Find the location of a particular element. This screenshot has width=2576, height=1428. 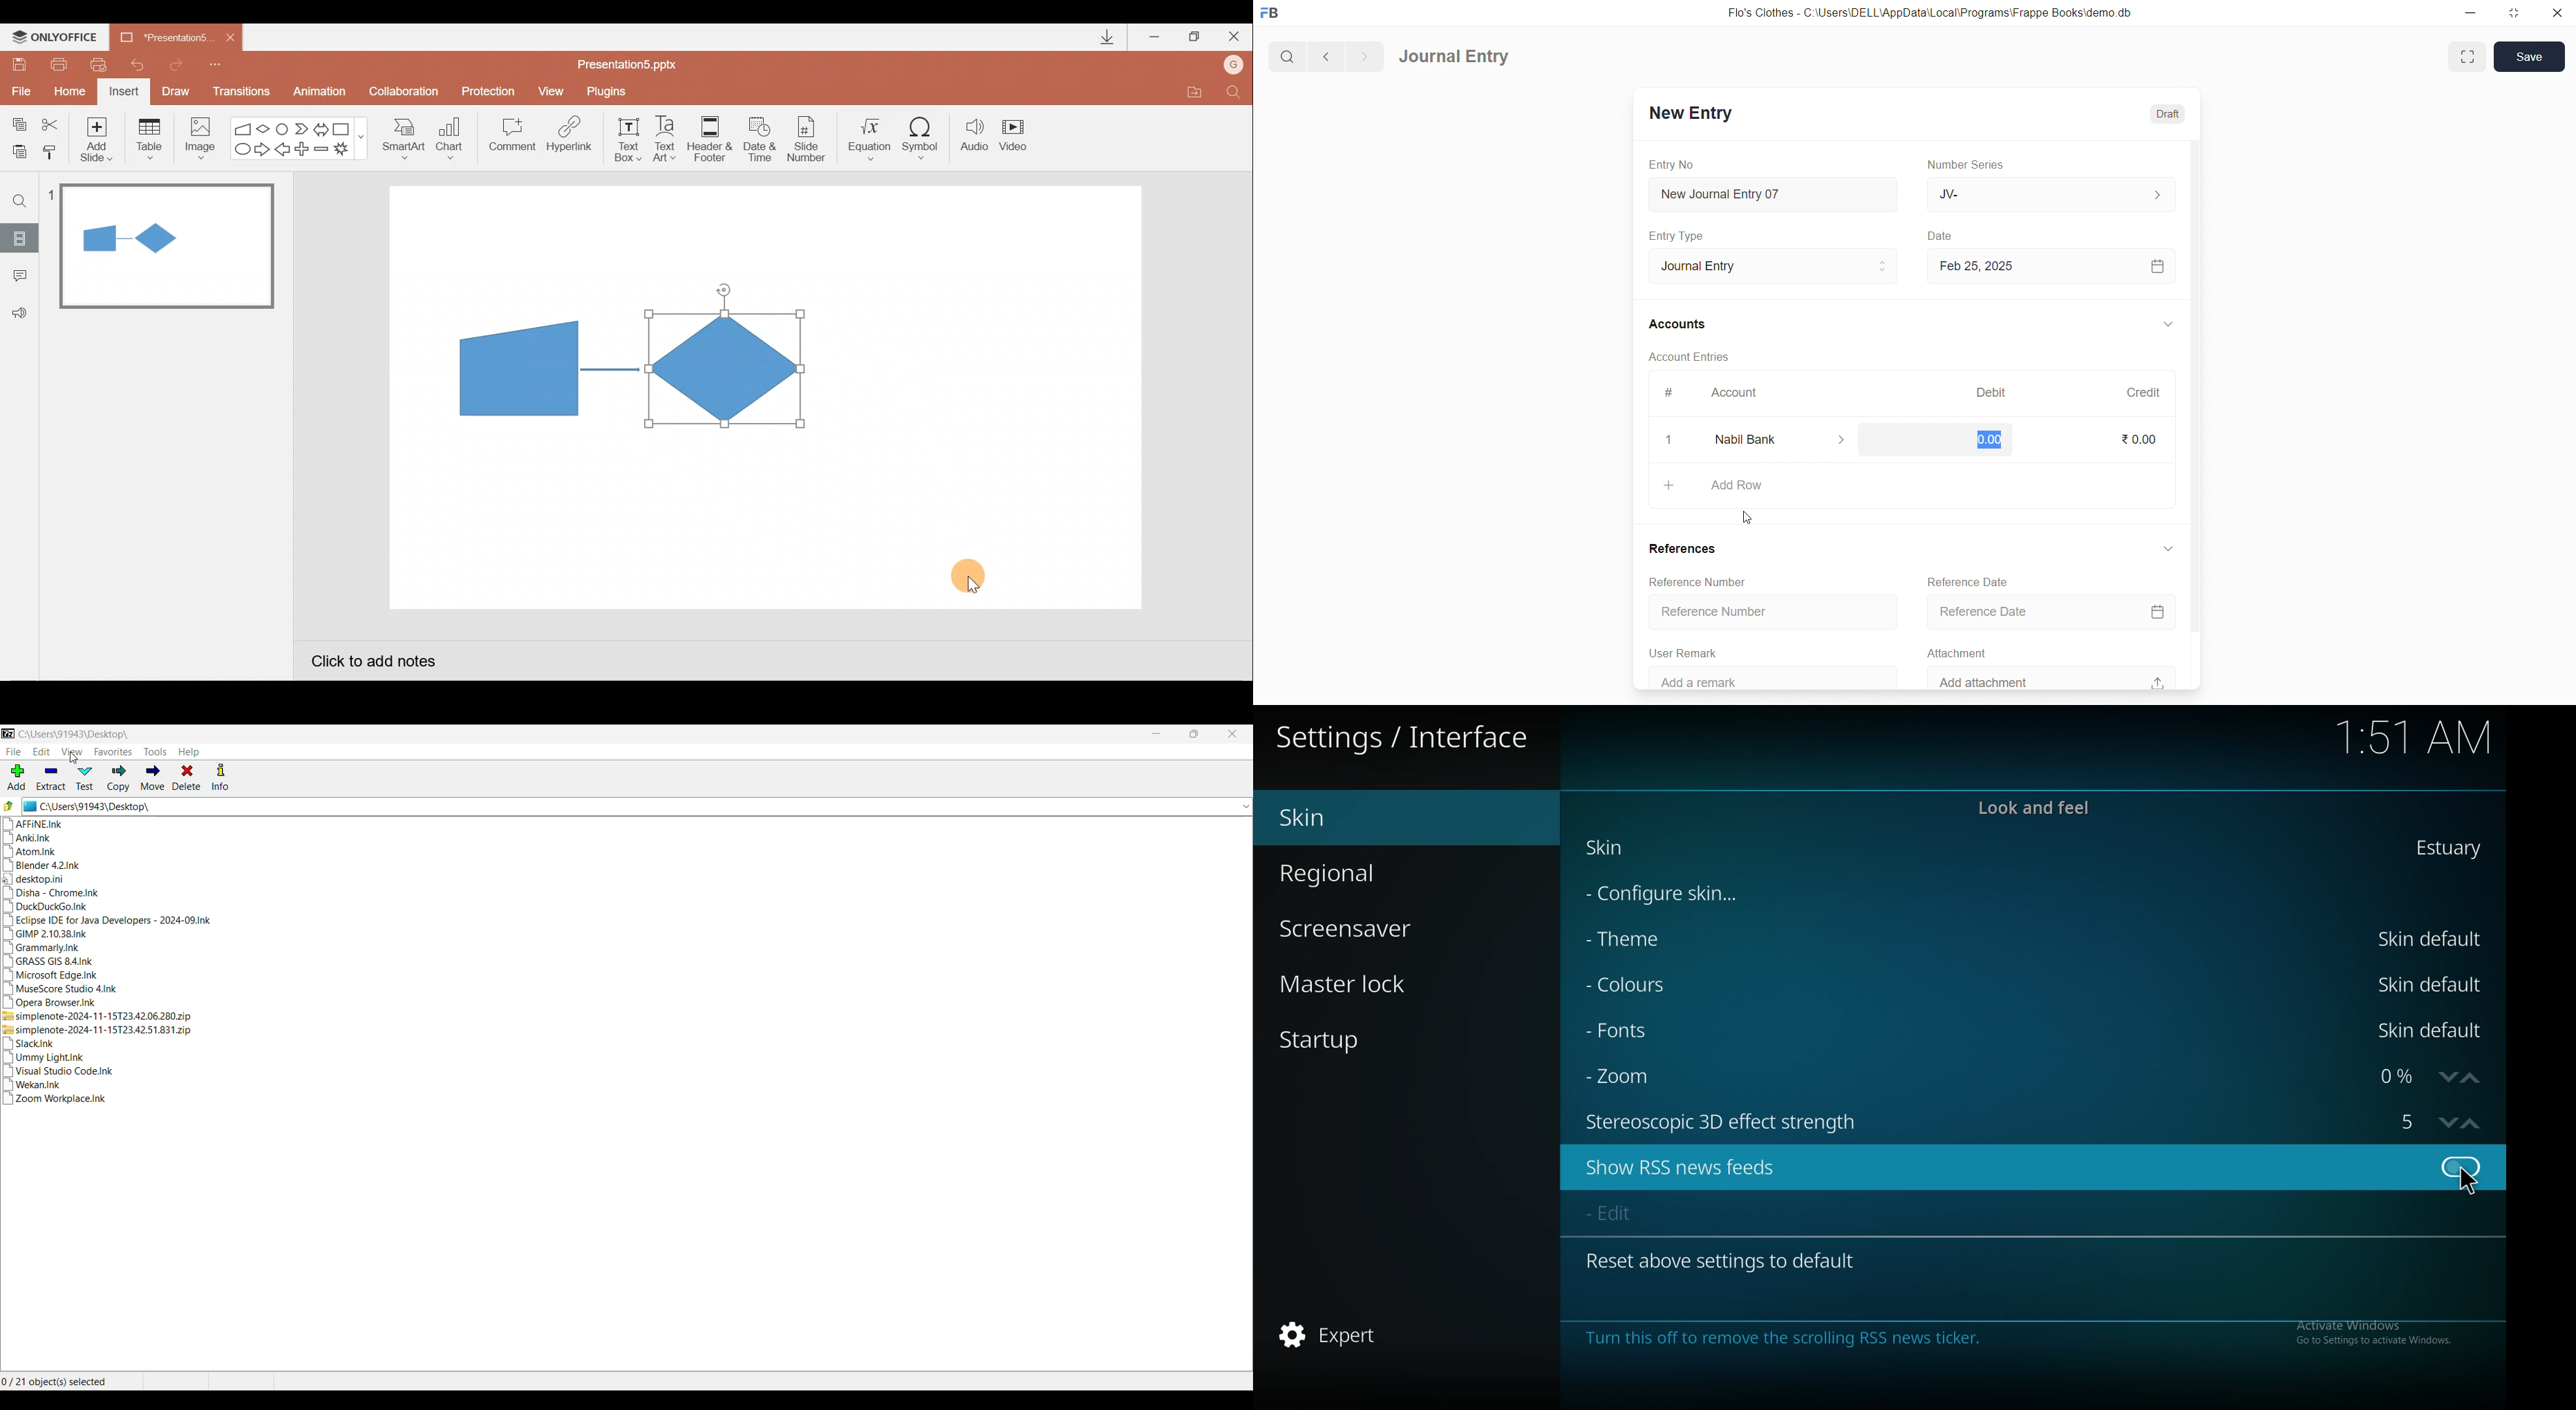

Add slide is located at coordinates (99, 136).